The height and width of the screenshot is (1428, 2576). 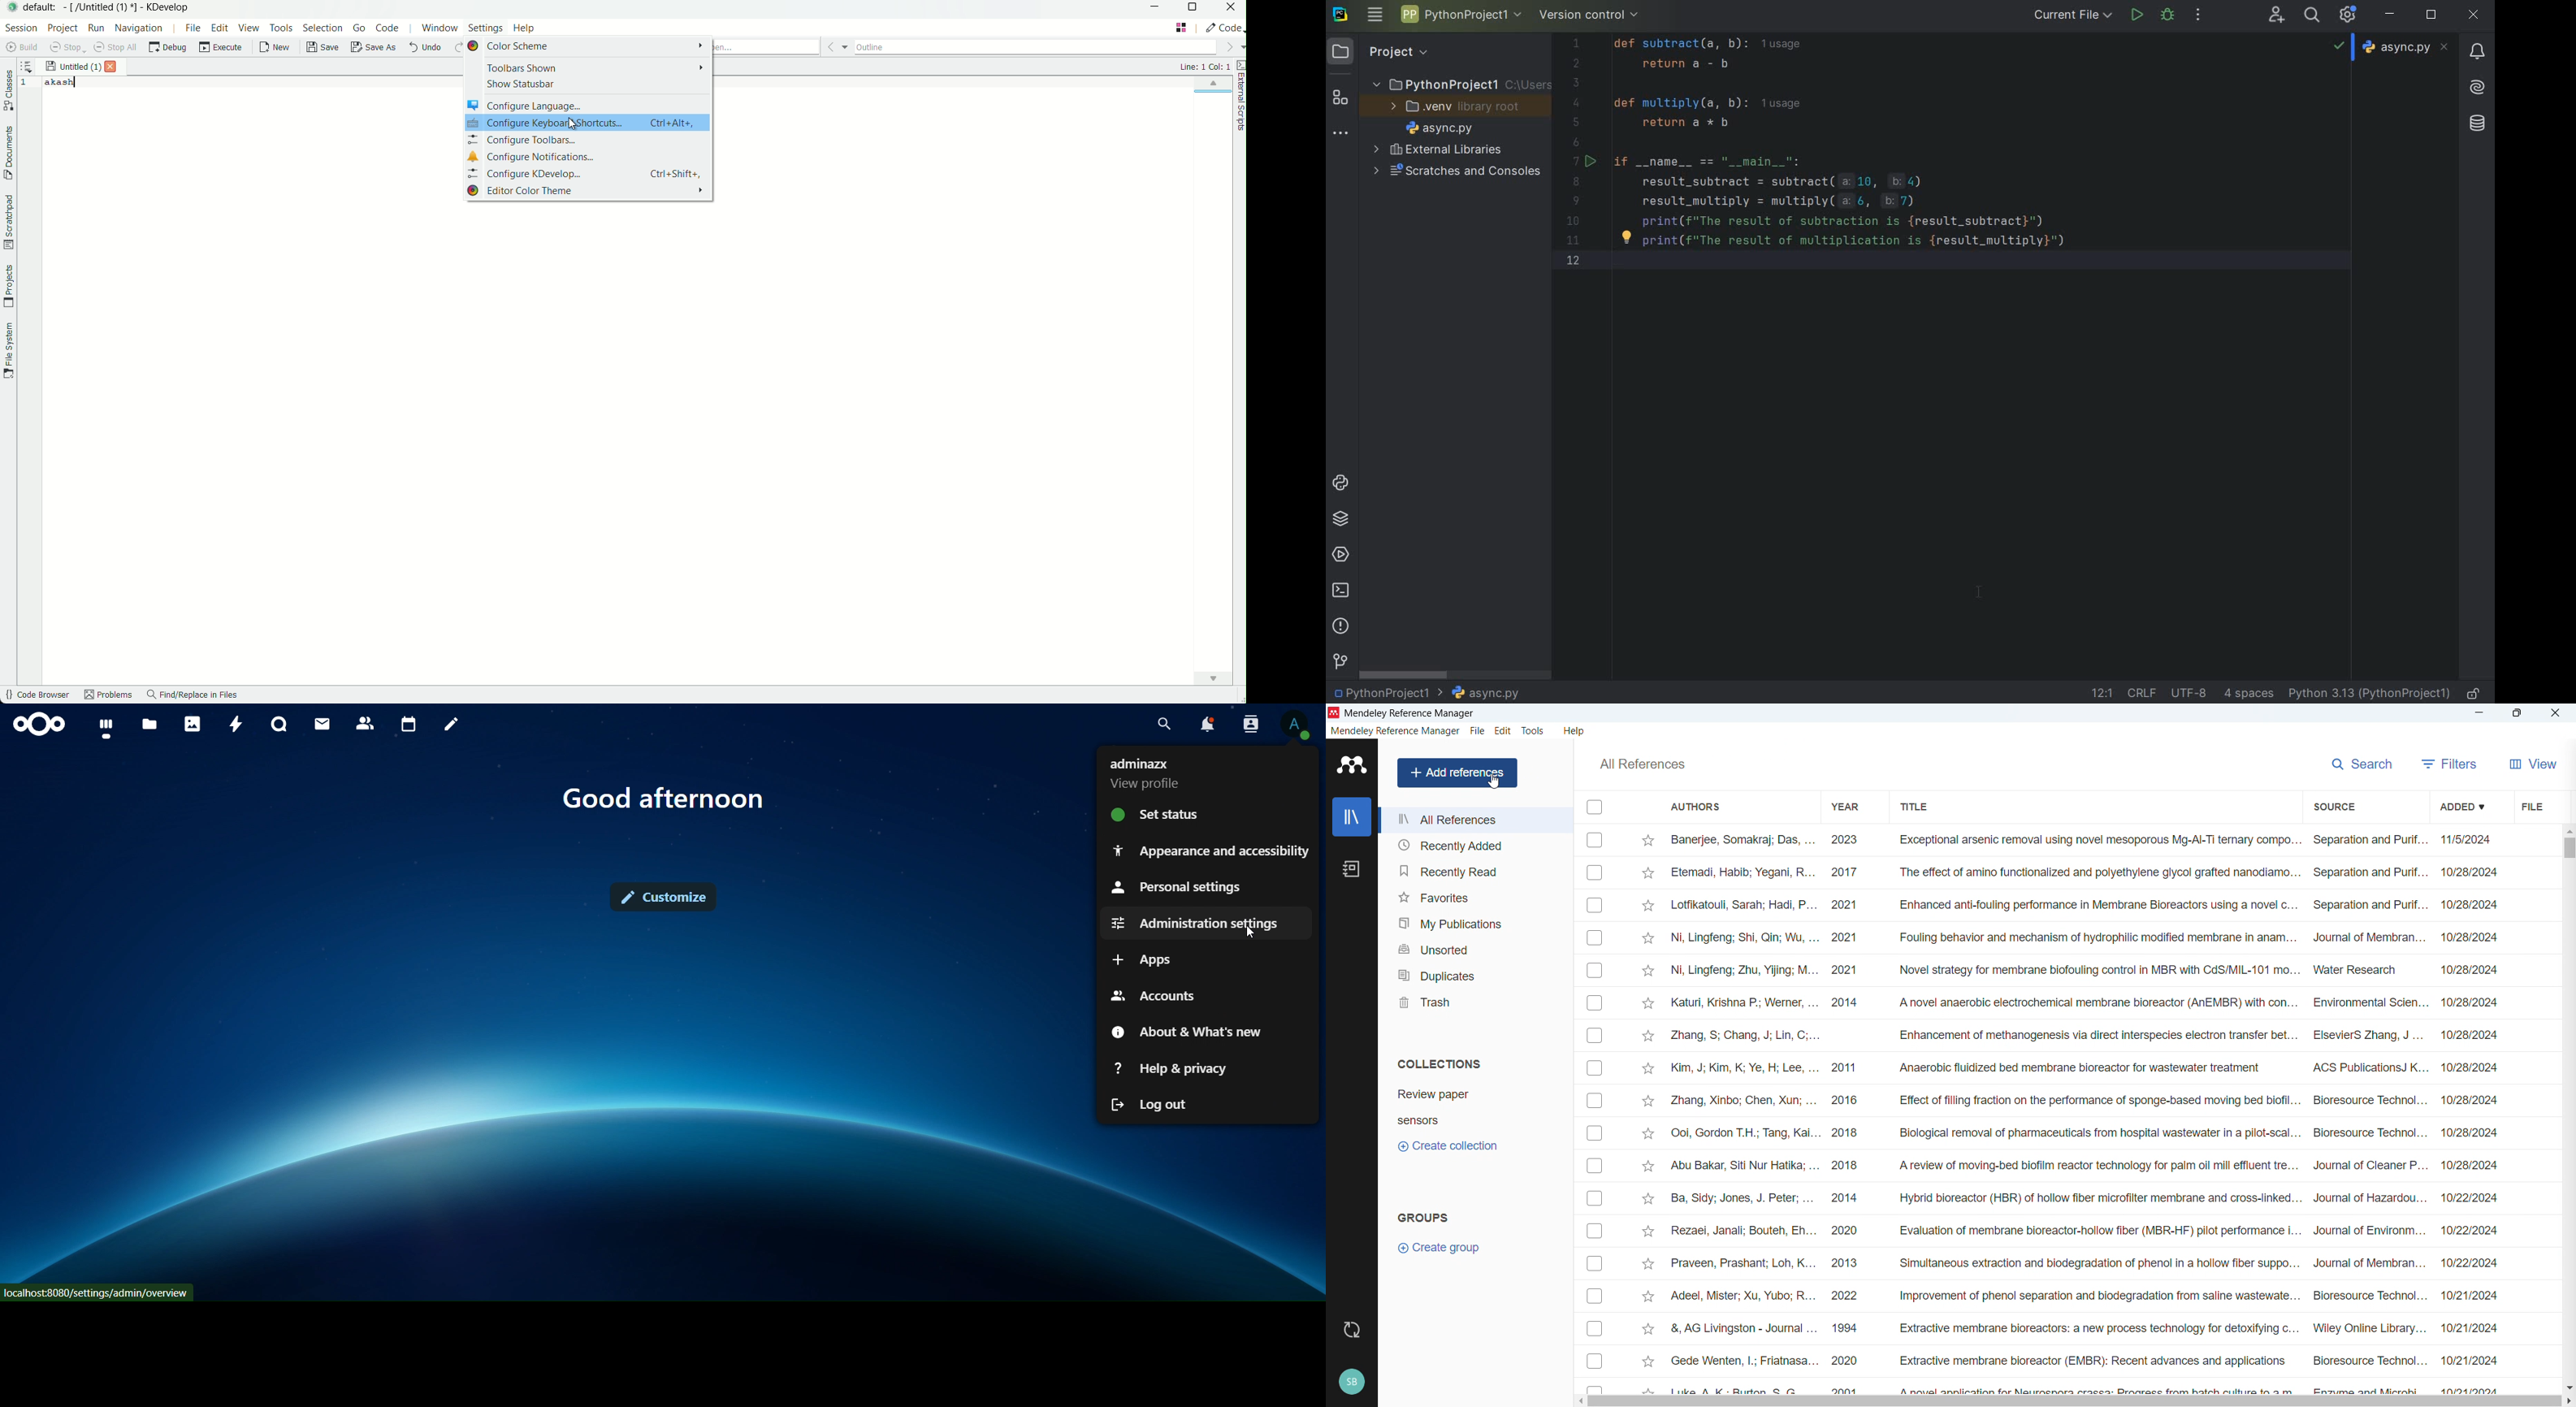 I want to click on Horizontal scroll bar , so click(x=2076, y=1402).